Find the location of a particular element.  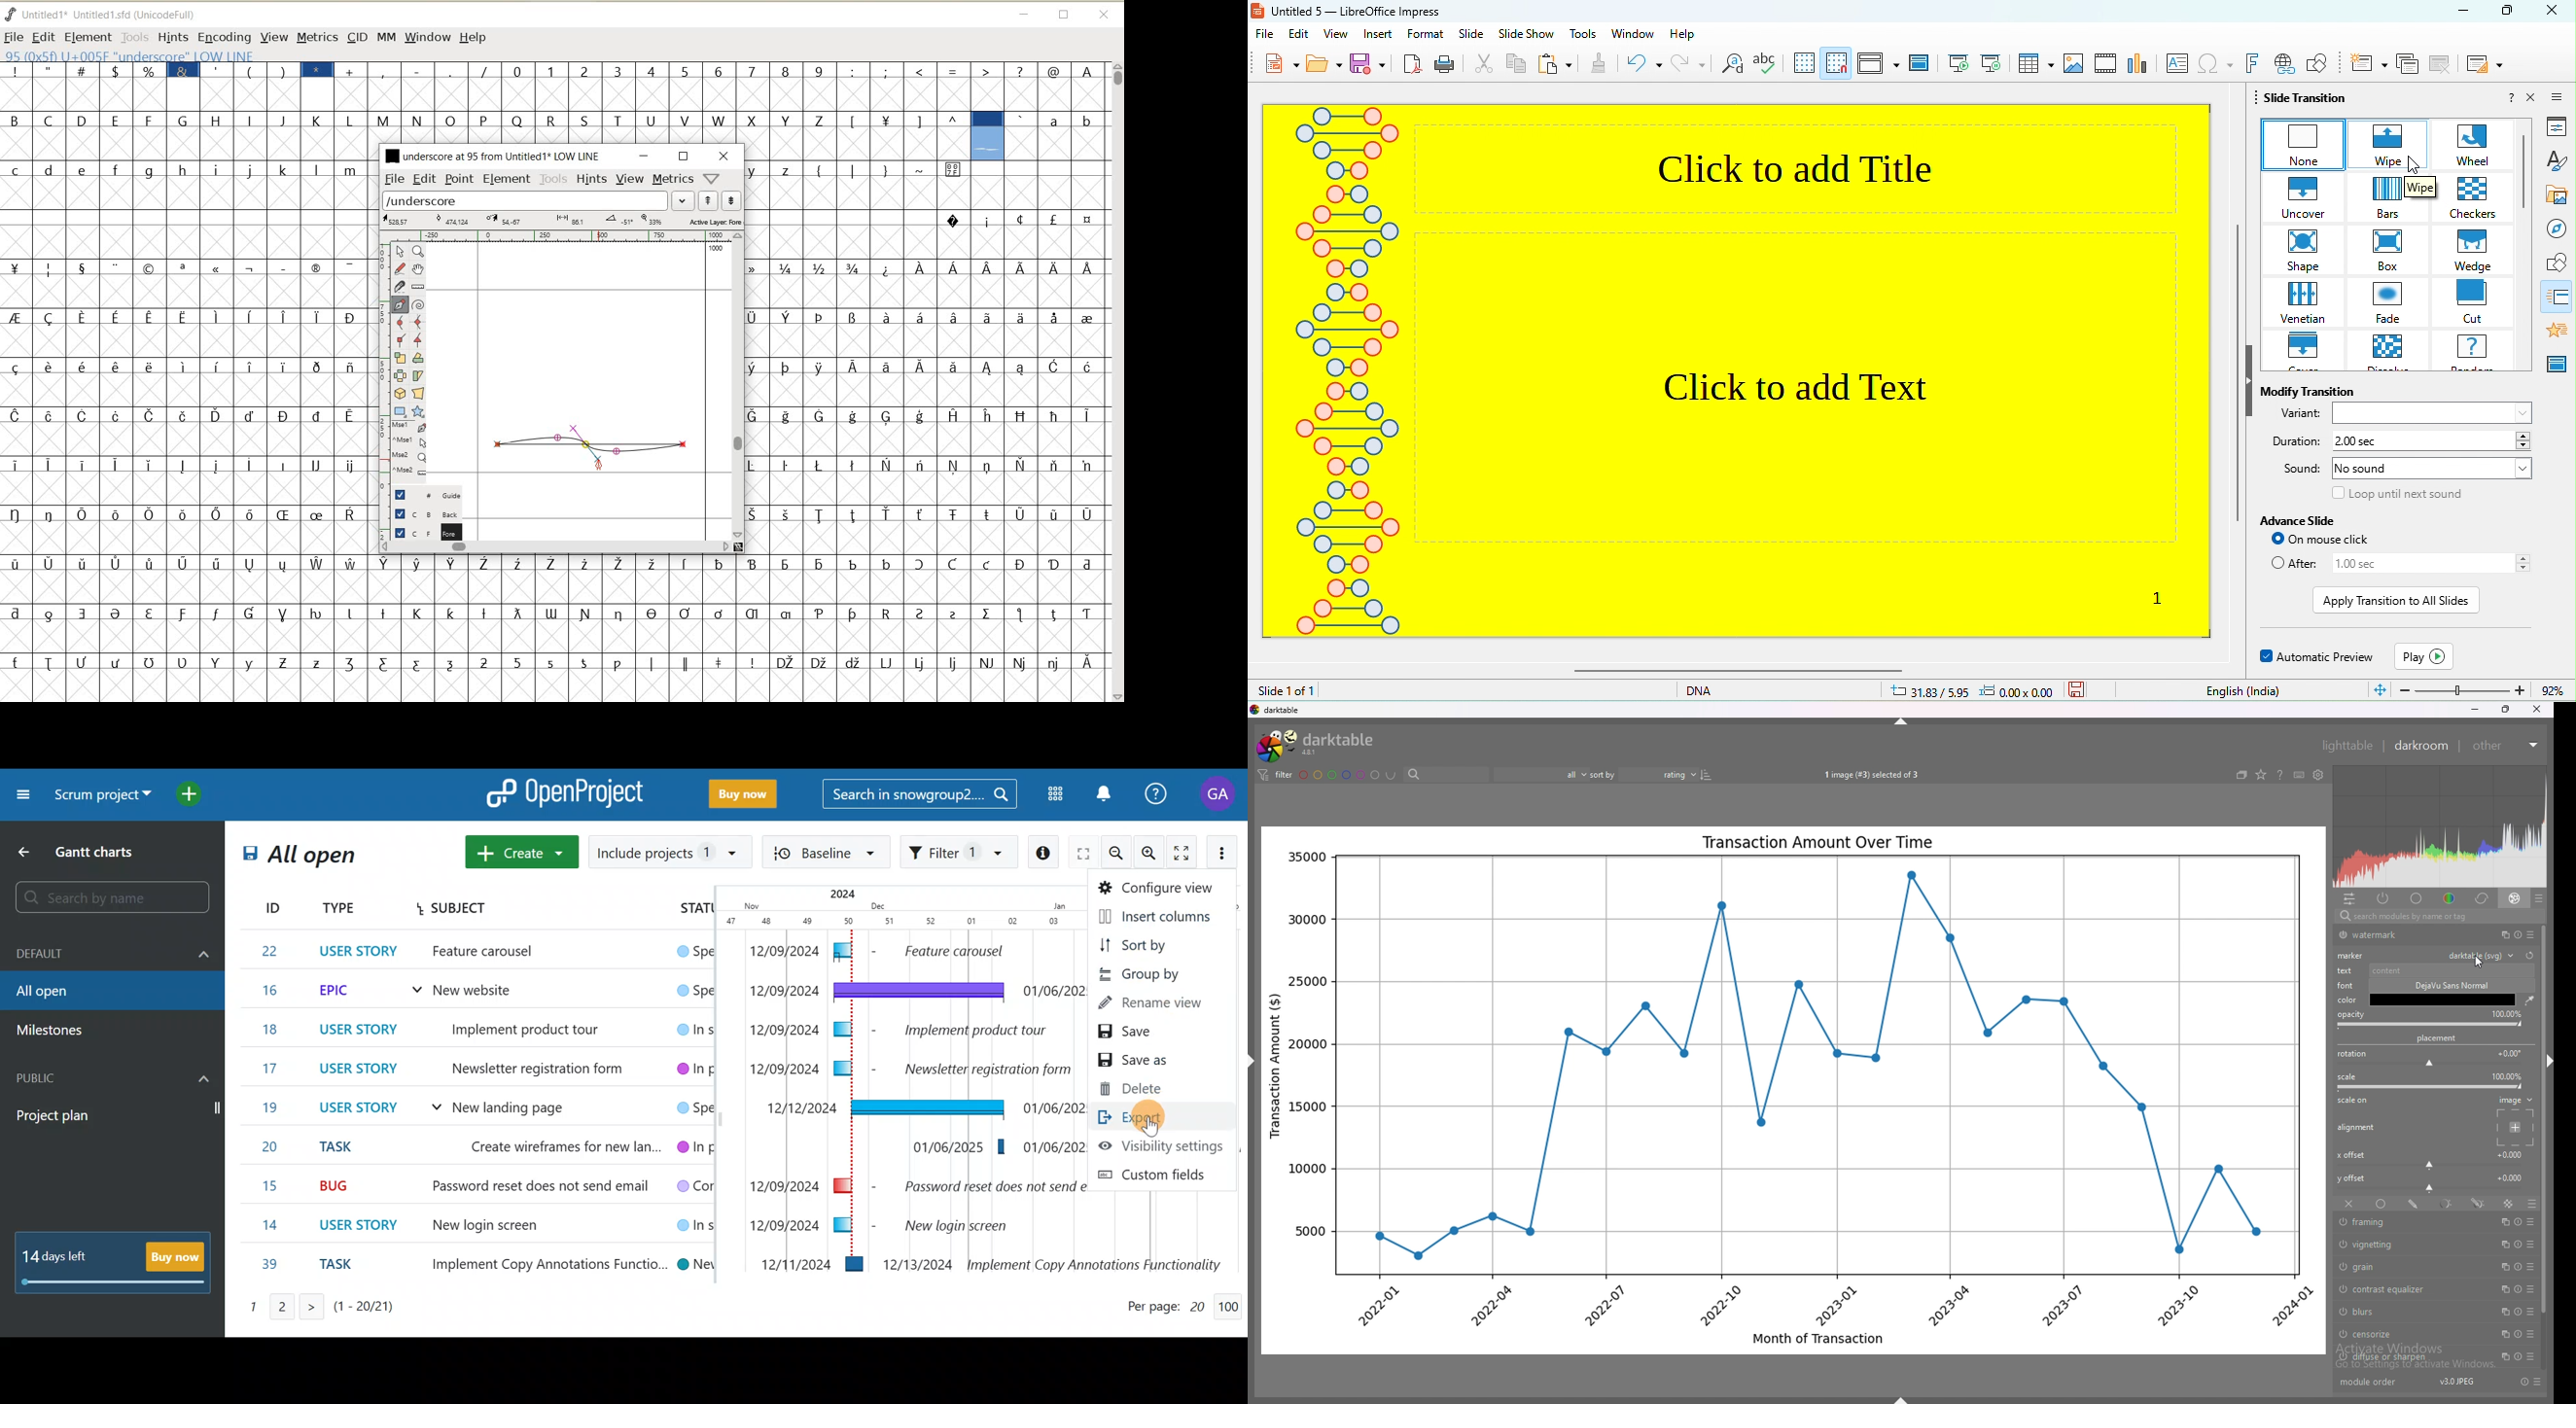

SCROLLBAR is located at coordinates (739, 386).